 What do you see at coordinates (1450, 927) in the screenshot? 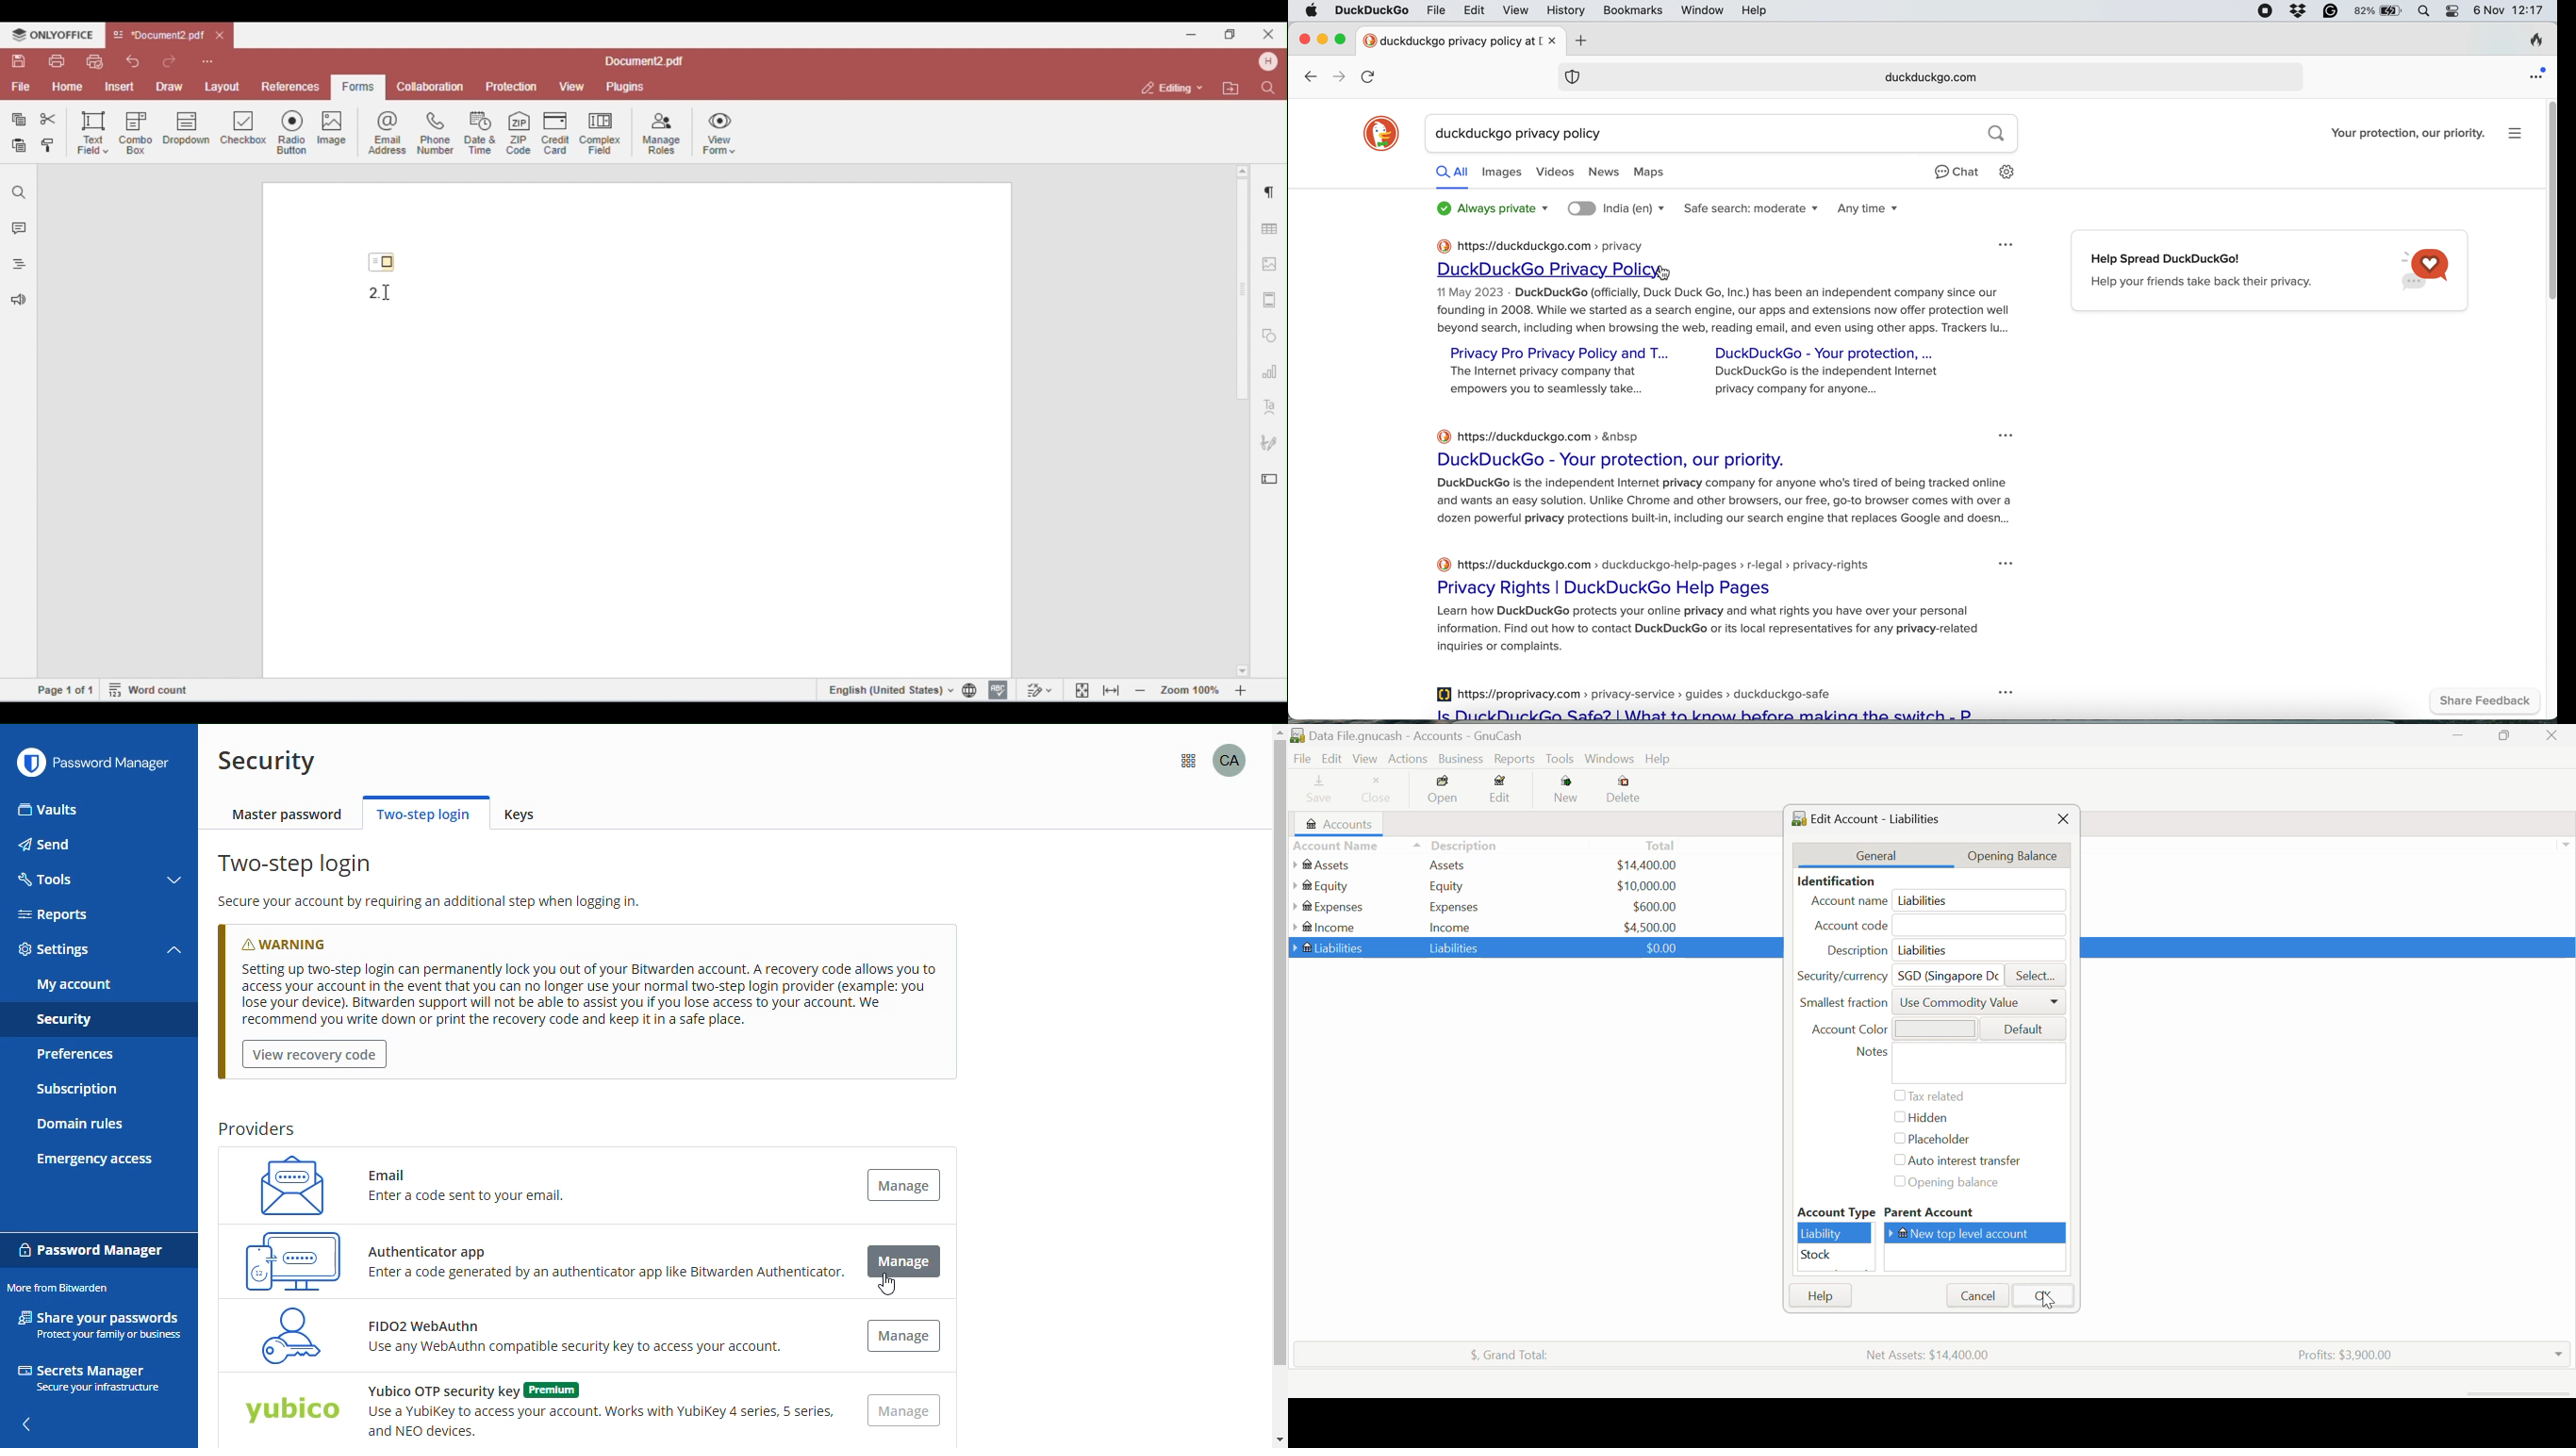
I see `Income` at bounding box center [1450, 927].